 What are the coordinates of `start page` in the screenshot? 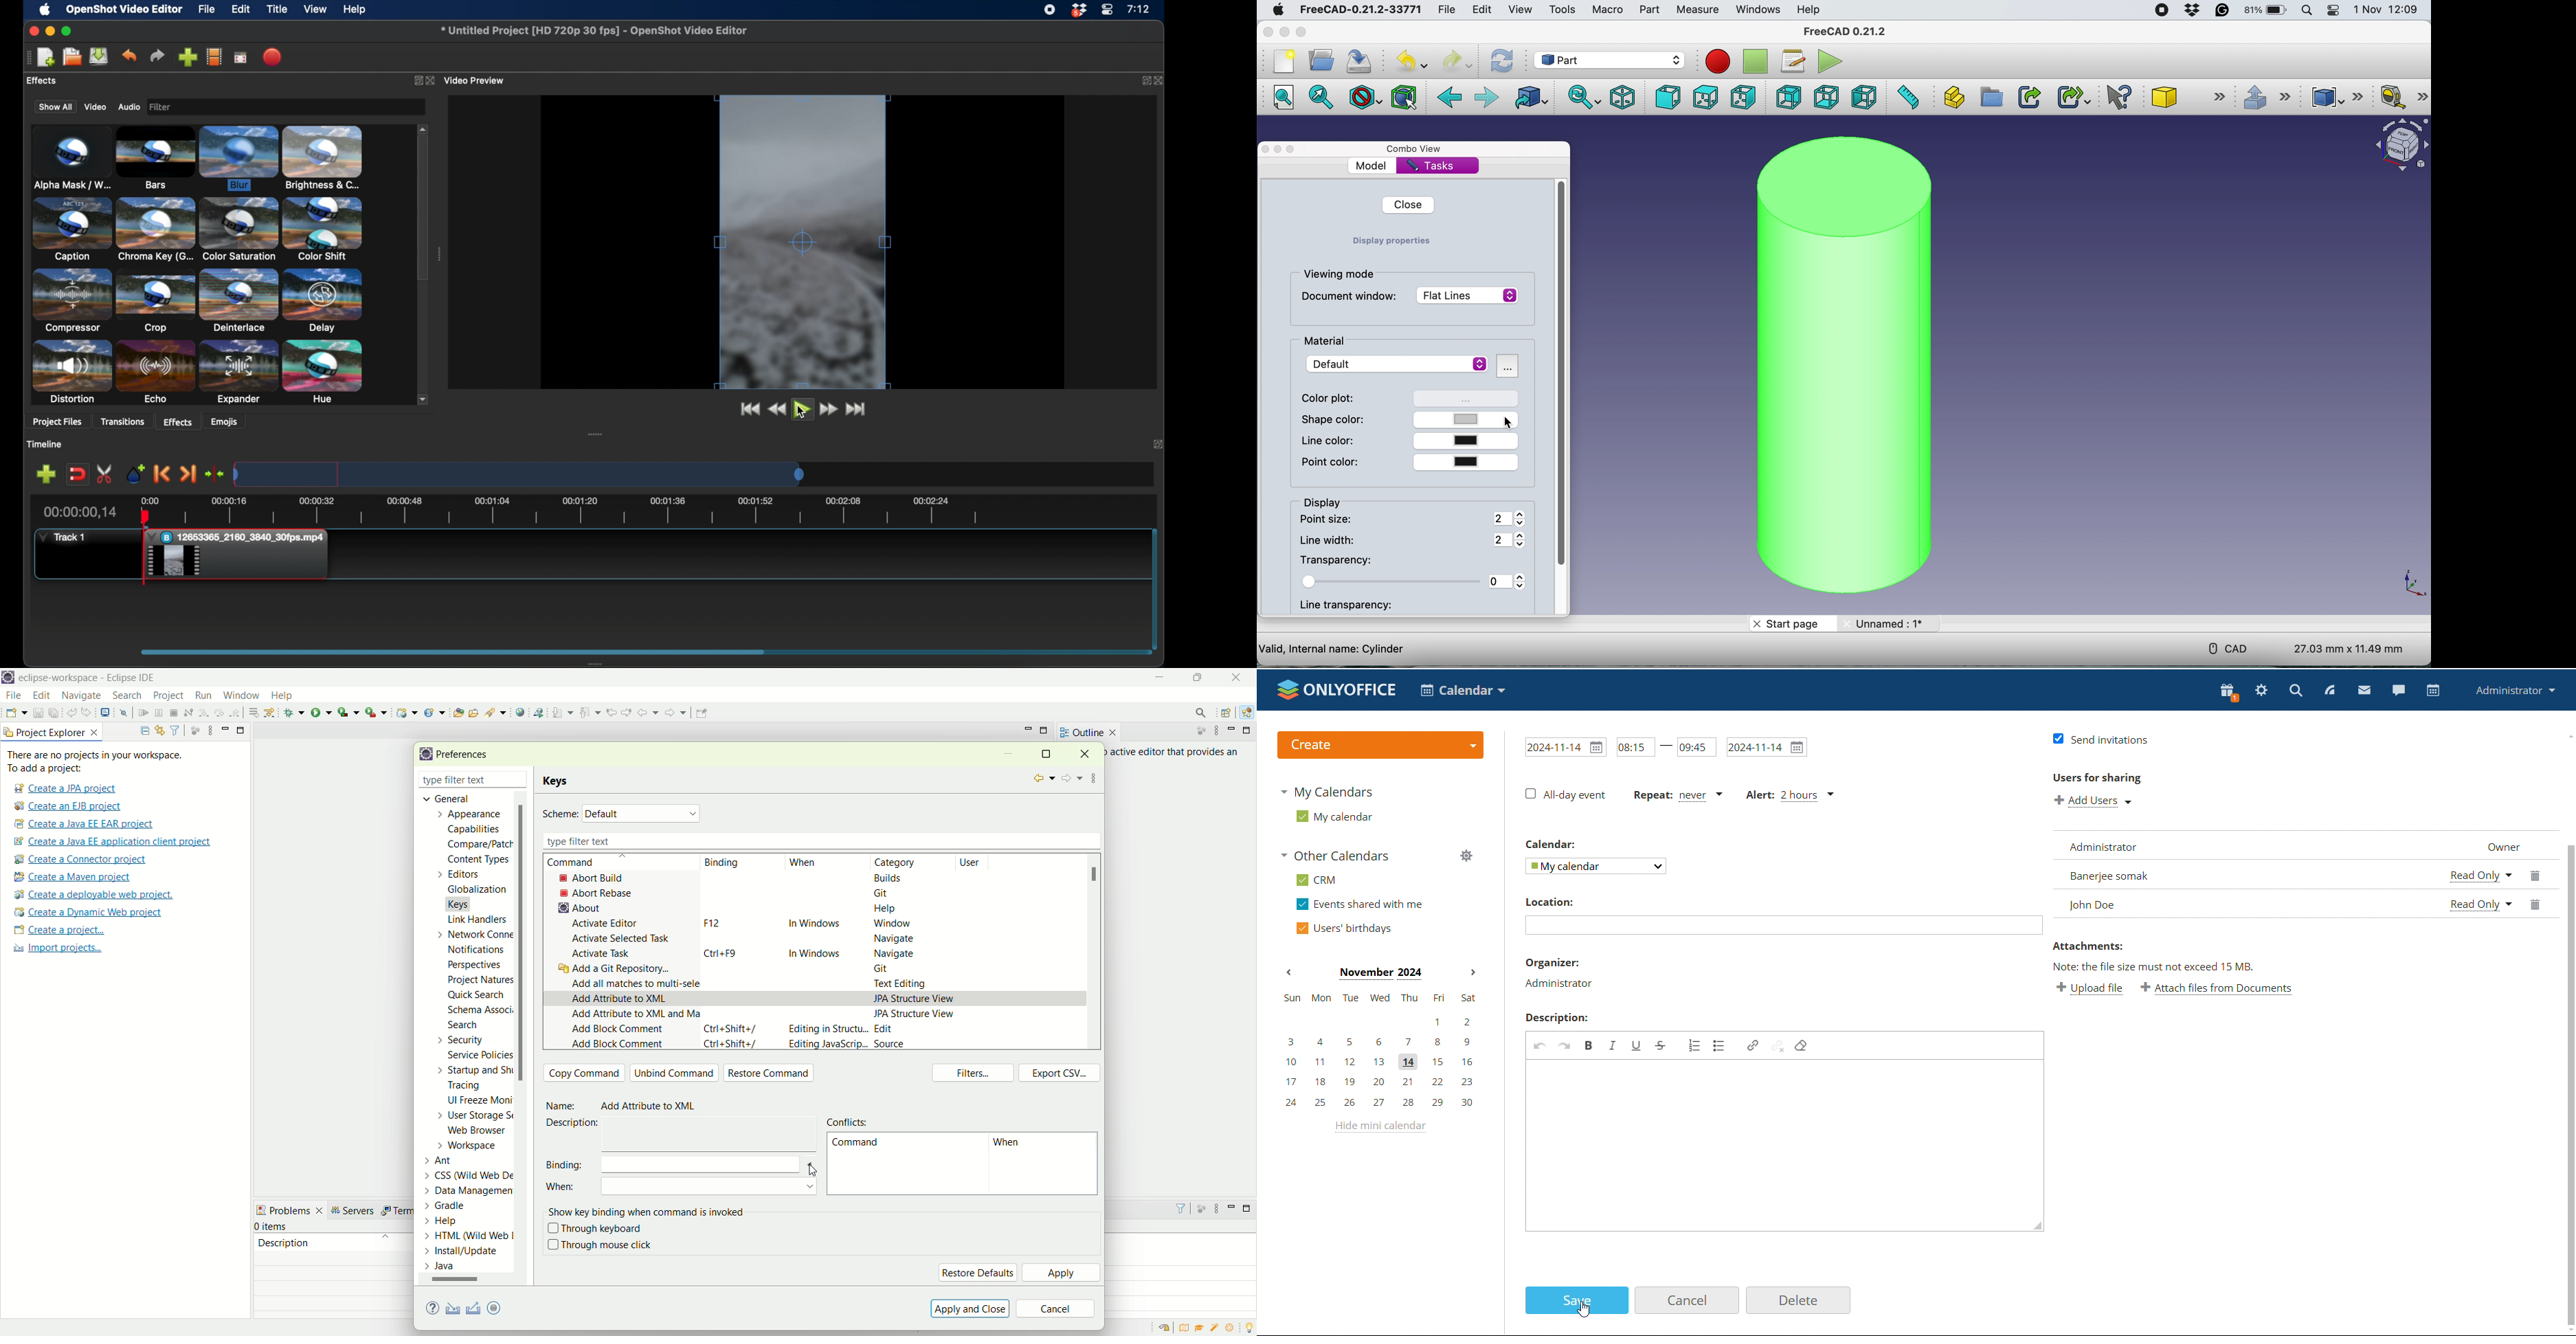 It's located at (1790, 625).